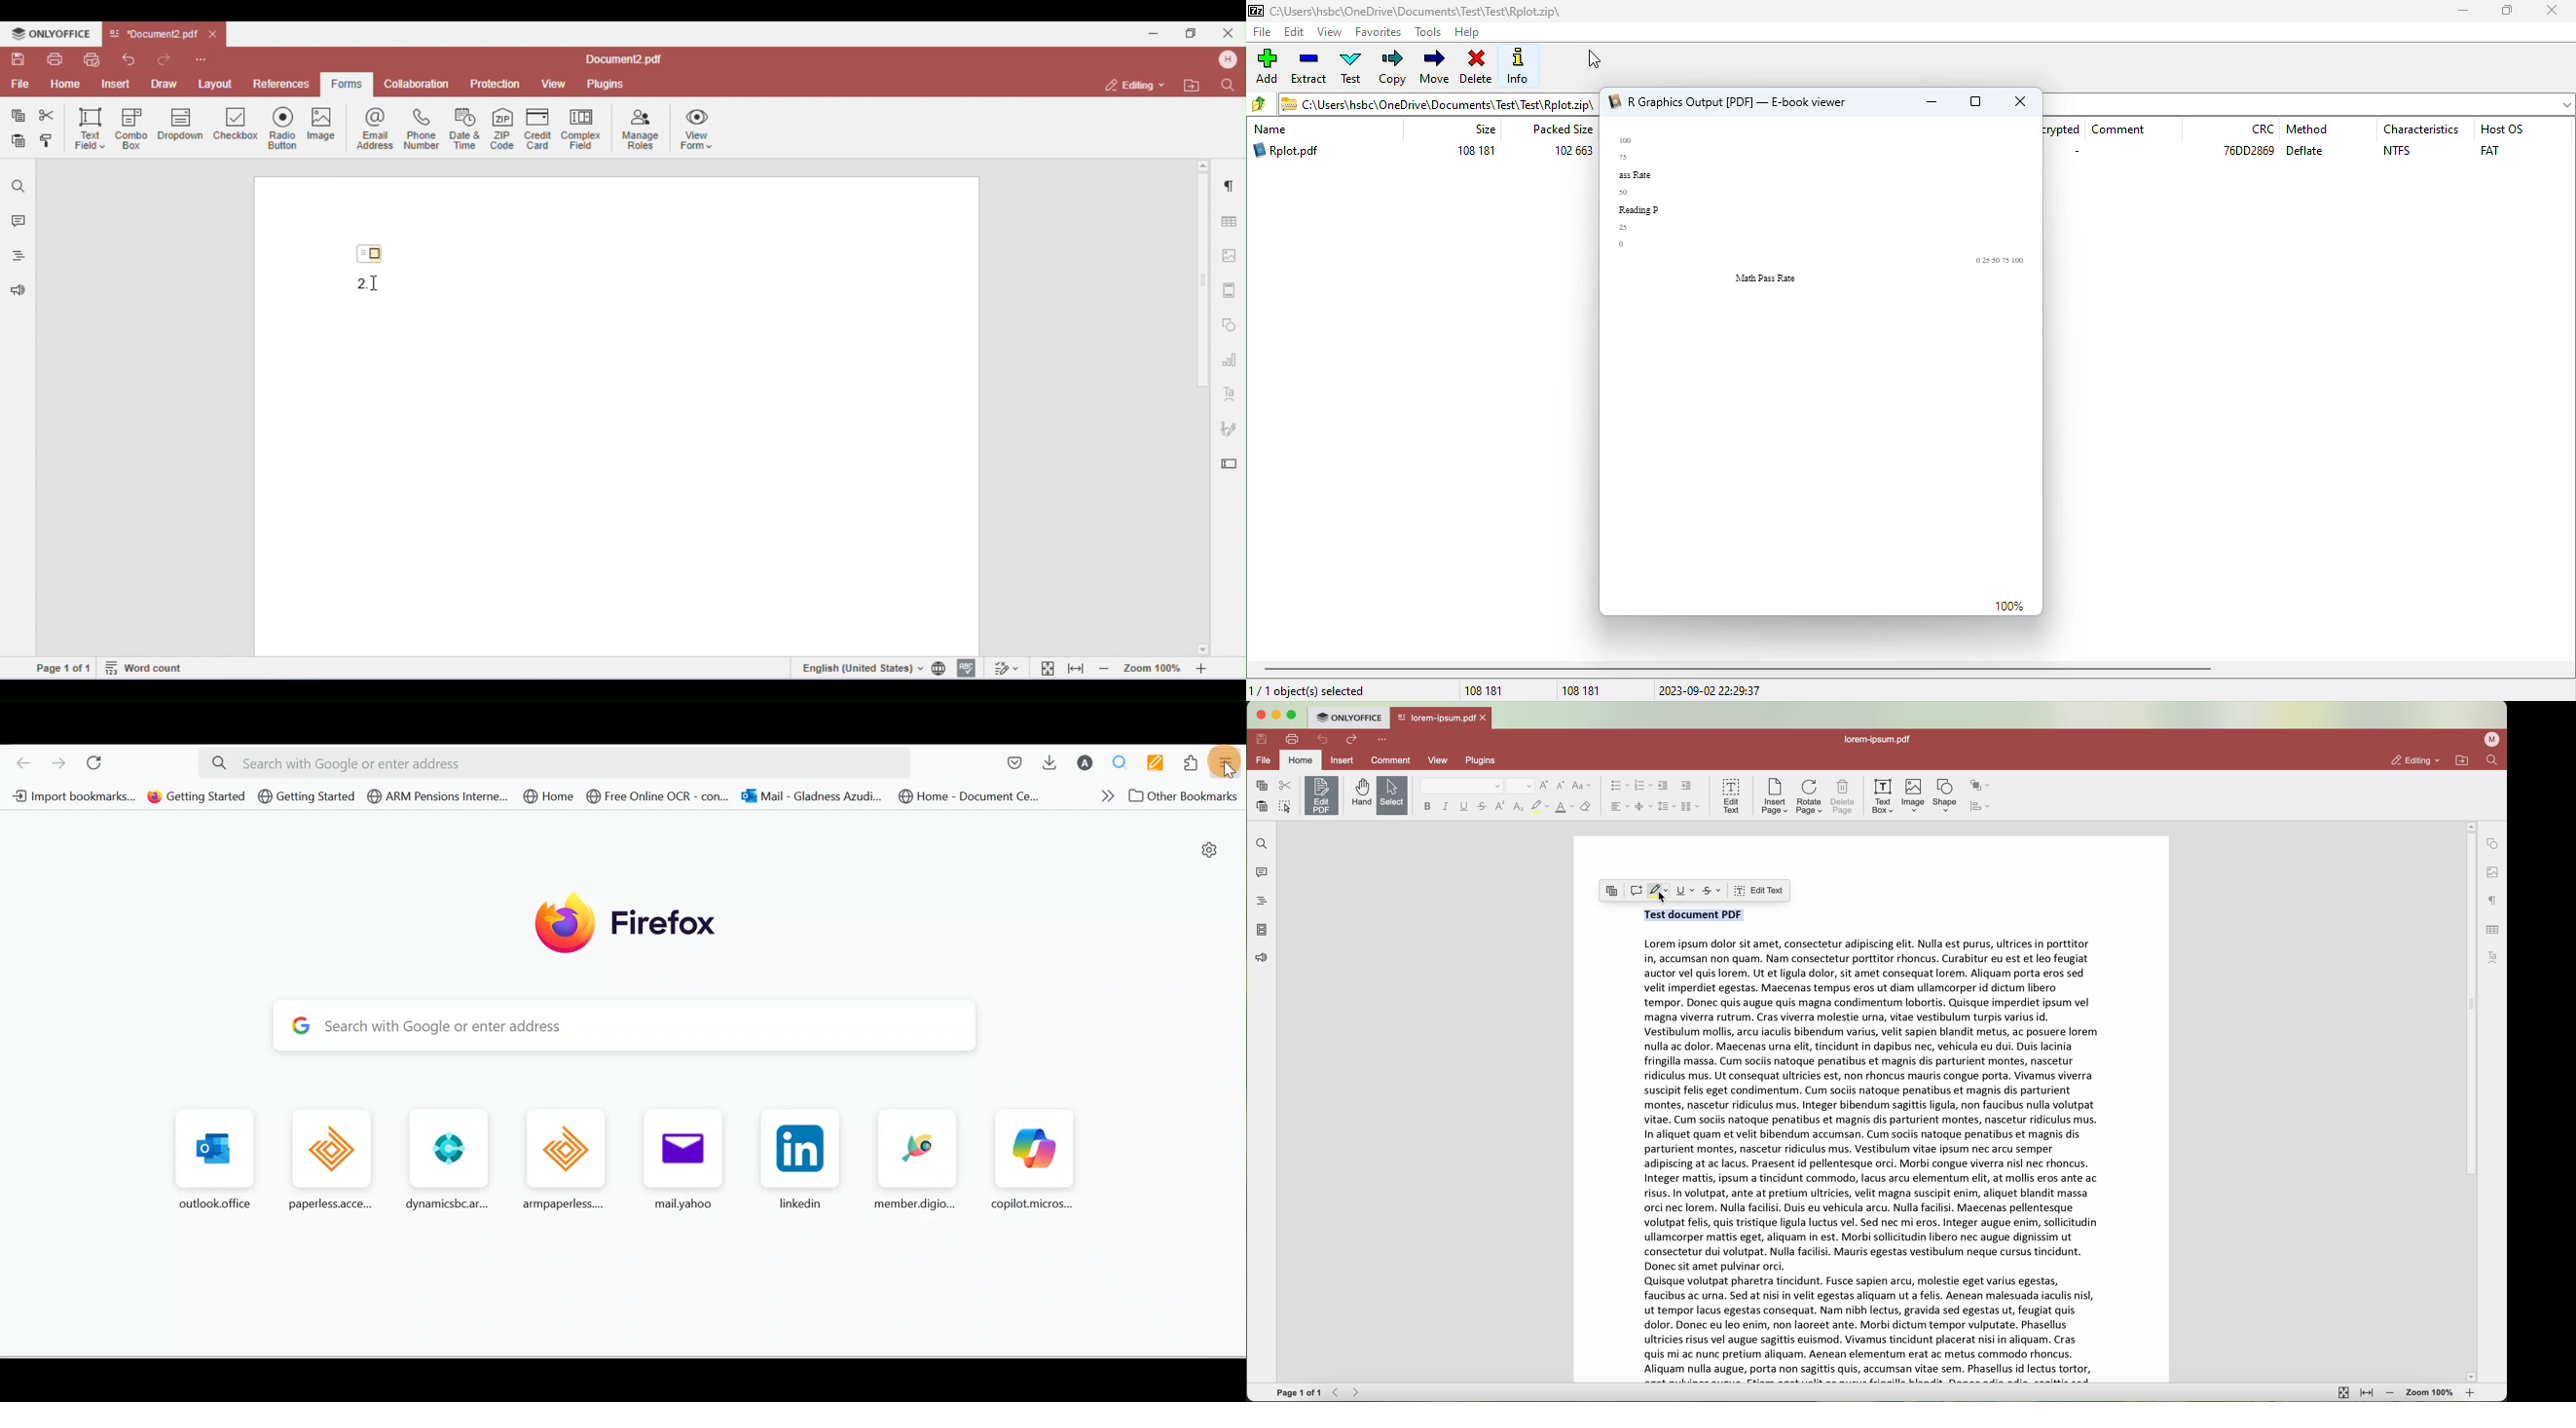  I want to click on Frequently browsed page, so click(217, 1155).